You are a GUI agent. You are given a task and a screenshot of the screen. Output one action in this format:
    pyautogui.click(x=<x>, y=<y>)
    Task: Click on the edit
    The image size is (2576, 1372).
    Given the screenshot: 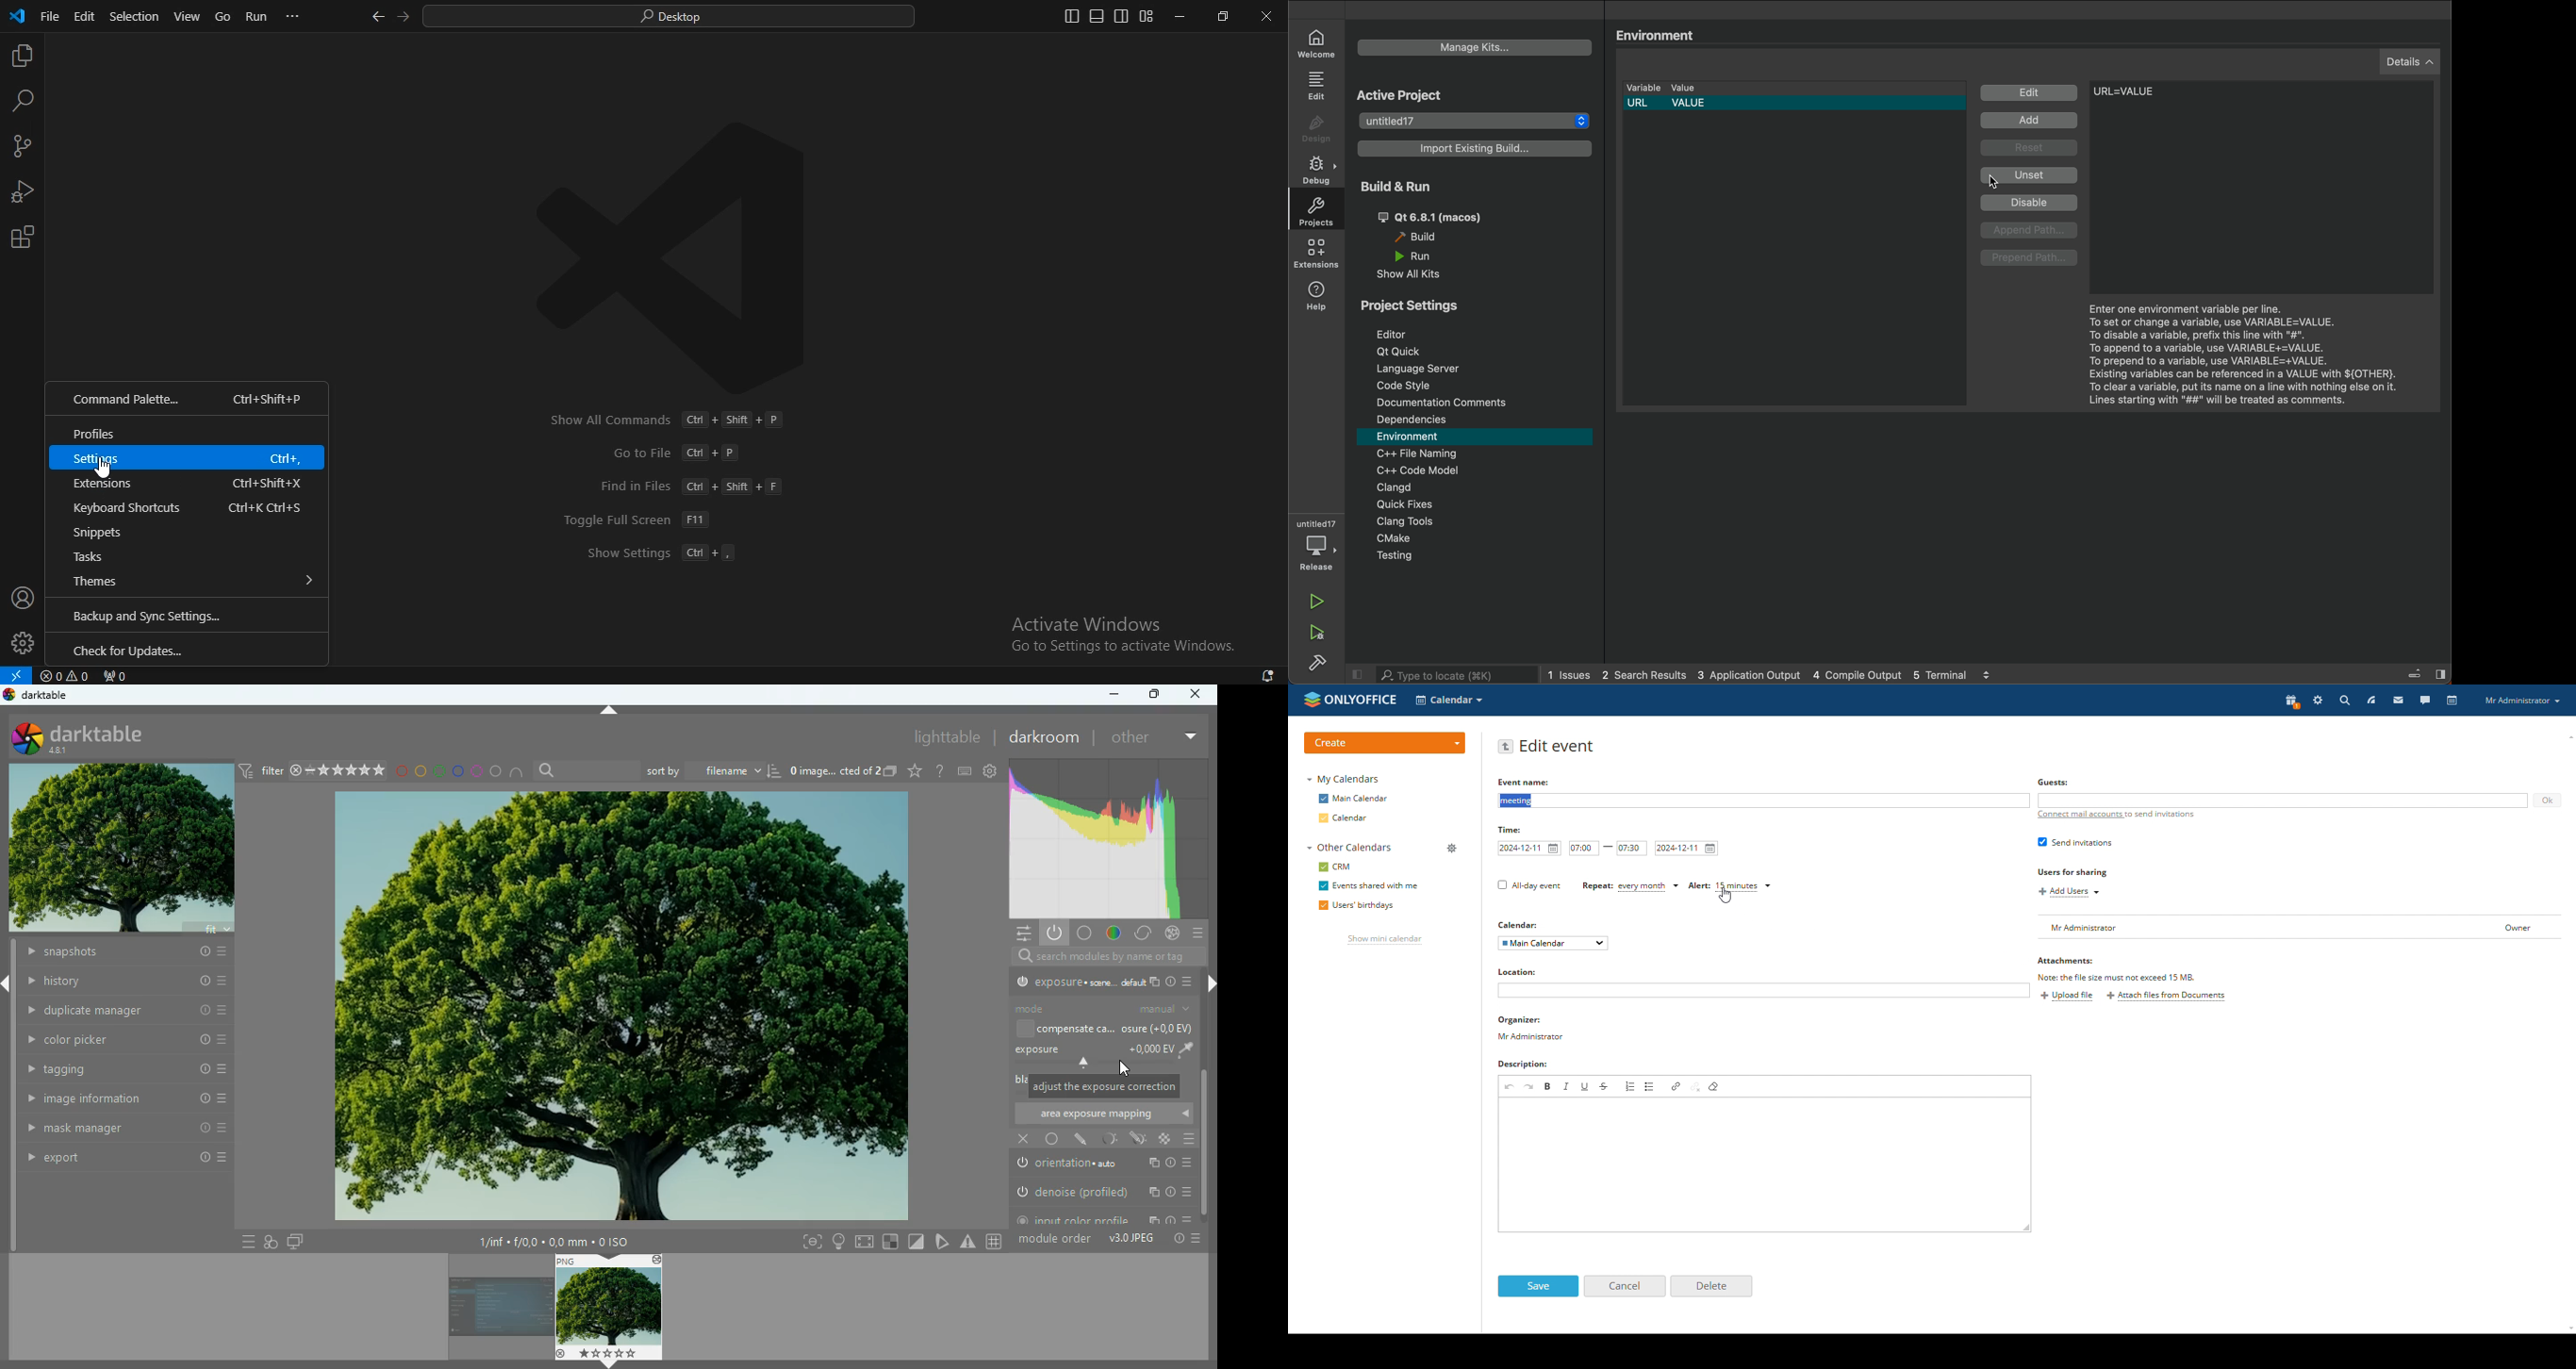 What is the action you would take?
    pyautogui.click(x=2030, y=93)
    